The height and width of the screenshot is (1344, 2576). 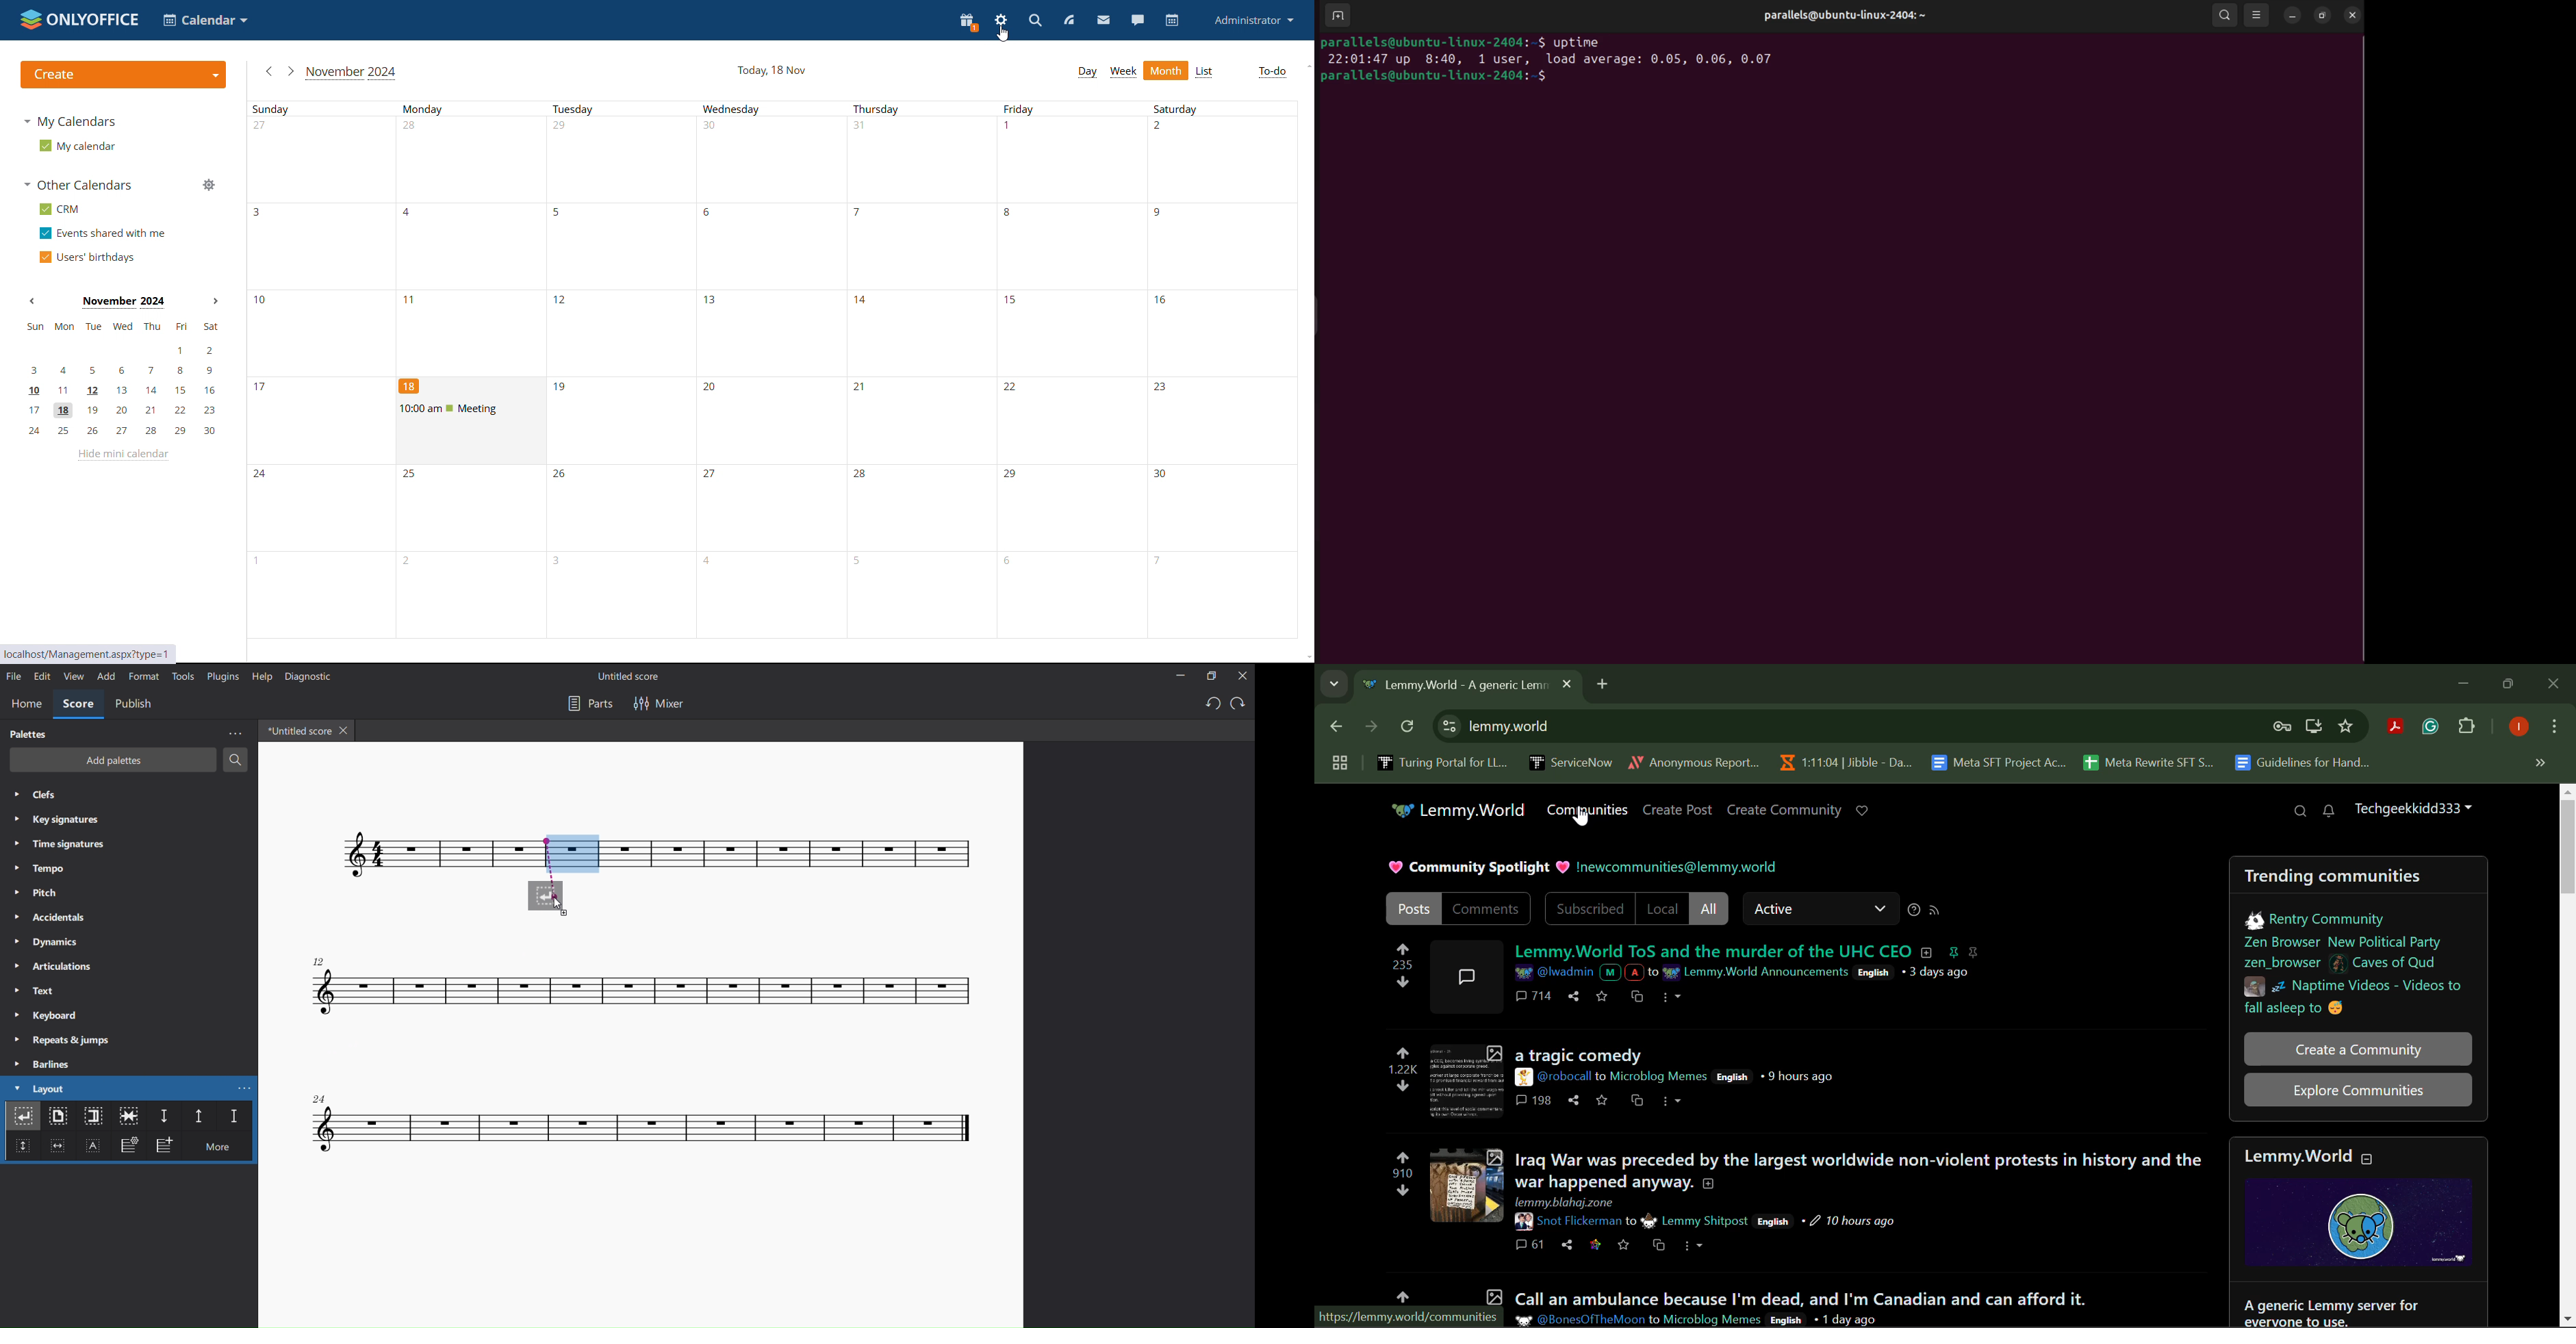 I want to click on Lemmy.World Announcements, so click(x=1756, y=972).